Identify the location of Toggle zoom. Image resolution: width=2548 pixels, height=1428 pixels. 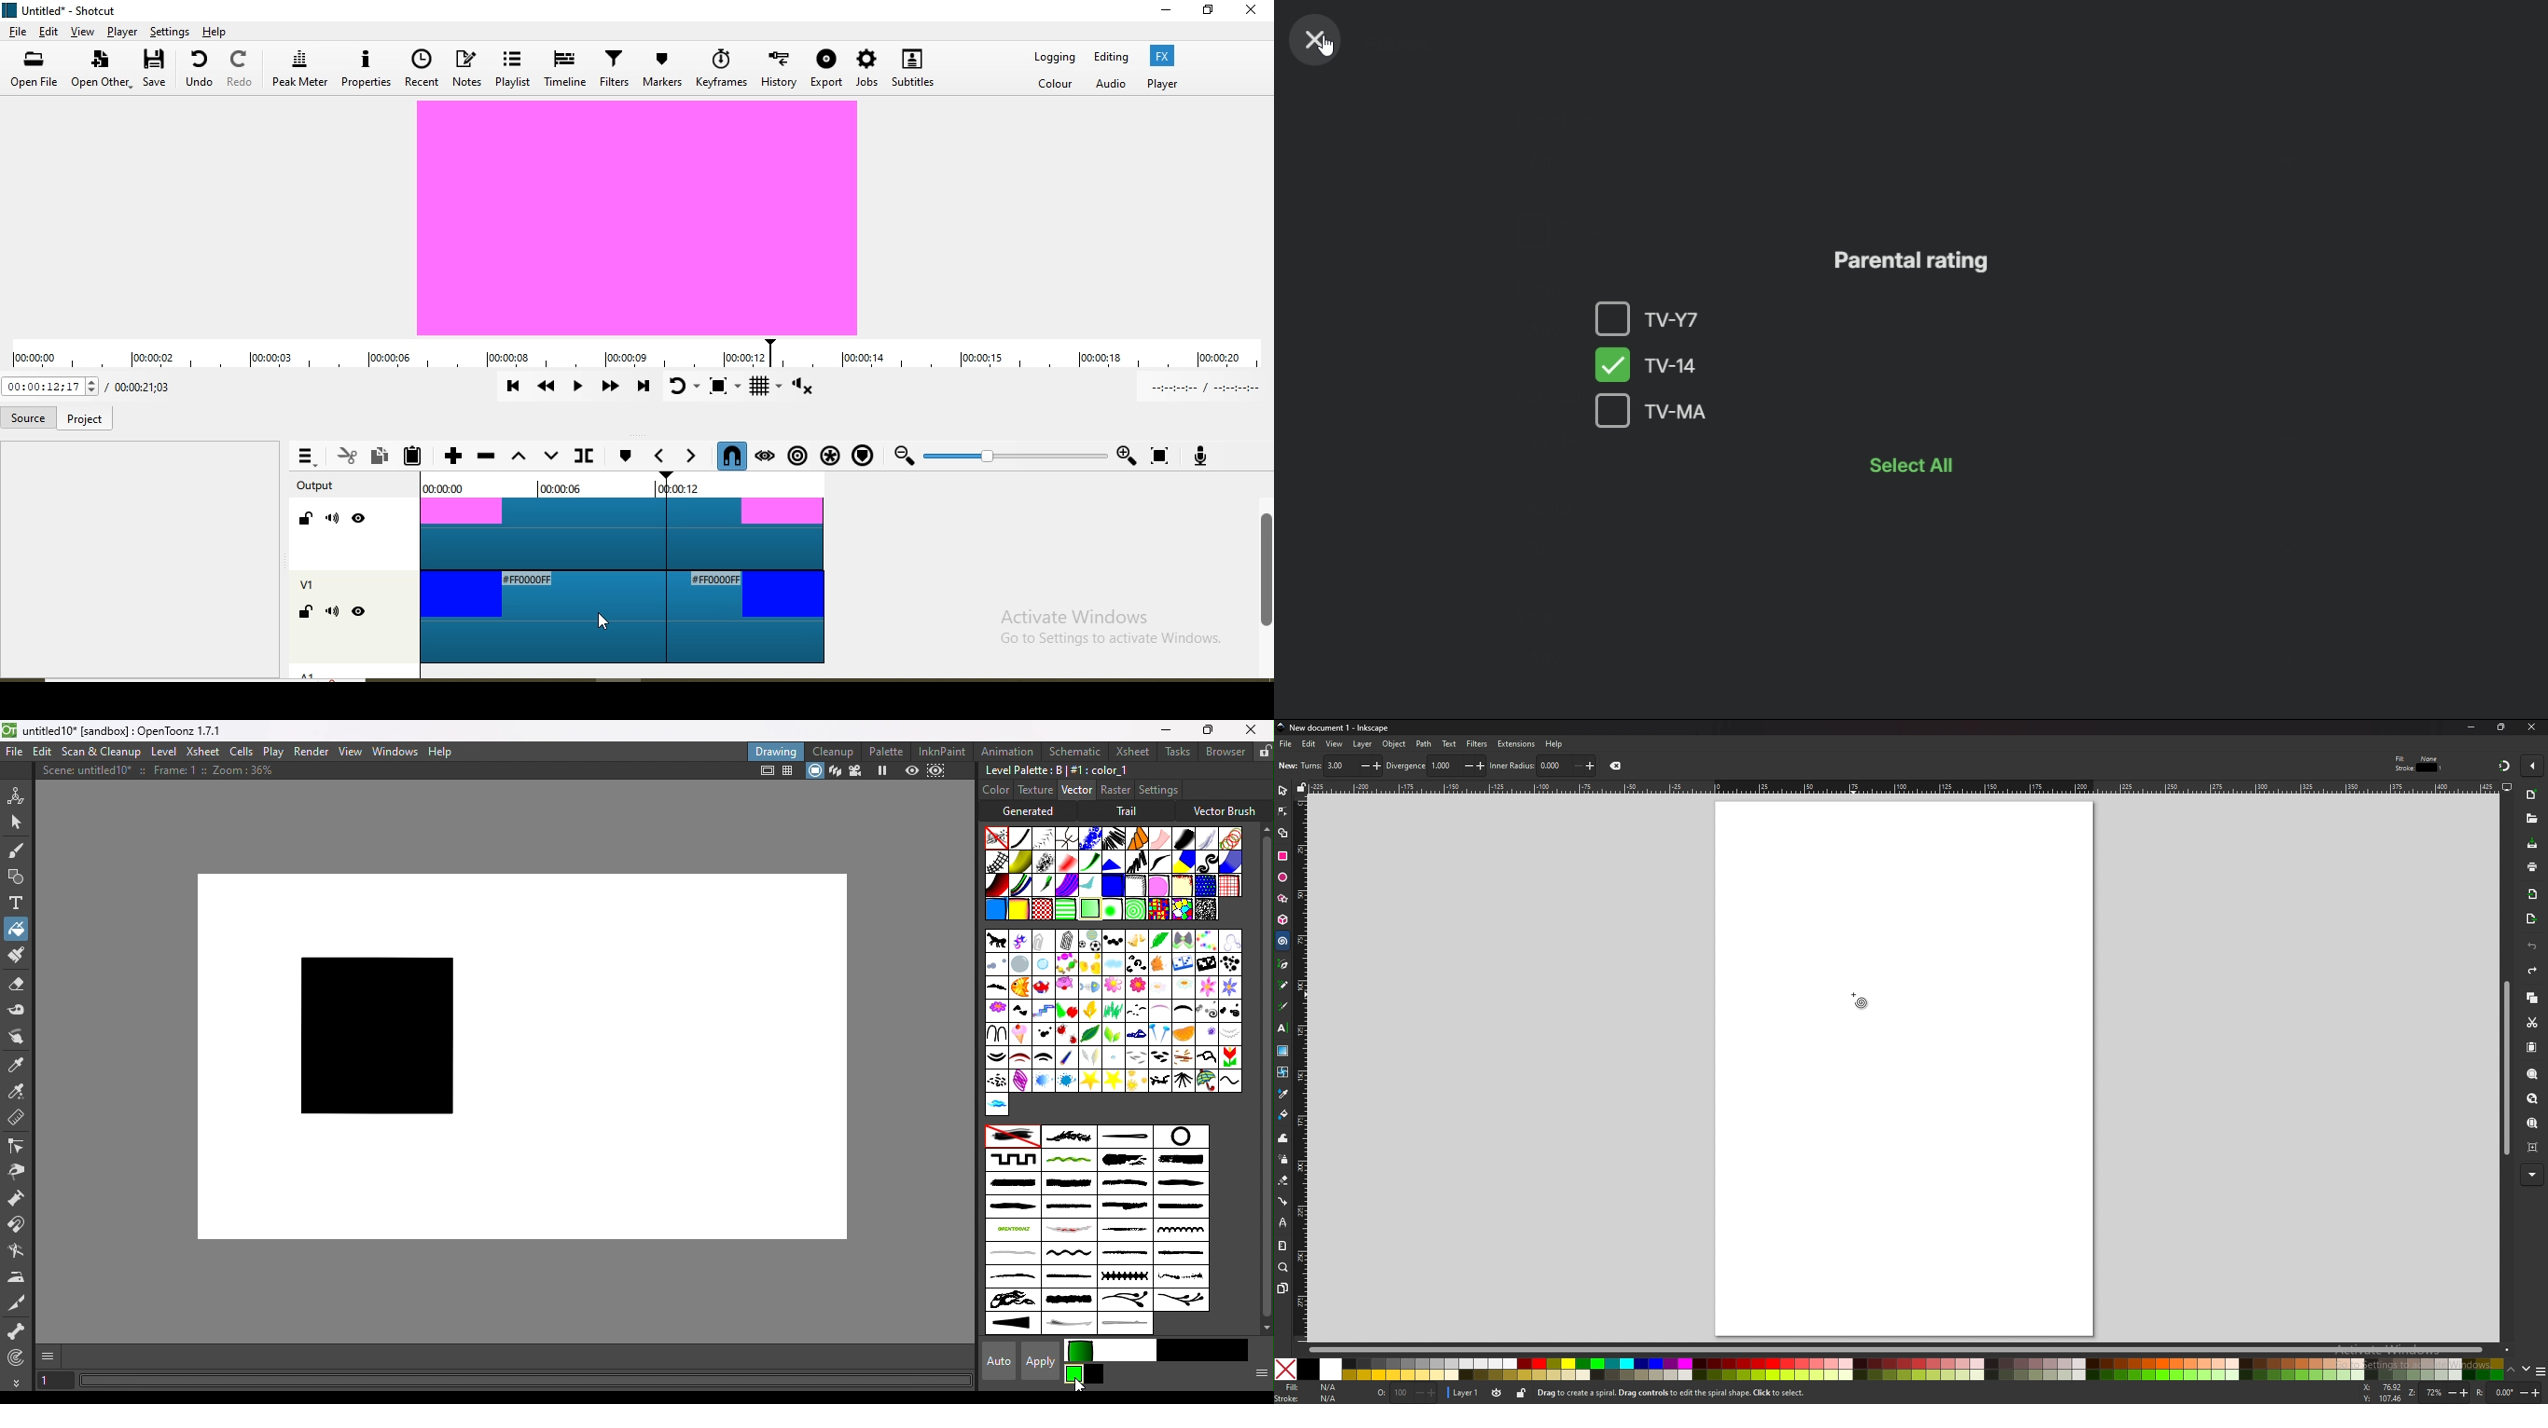
(724, 390).